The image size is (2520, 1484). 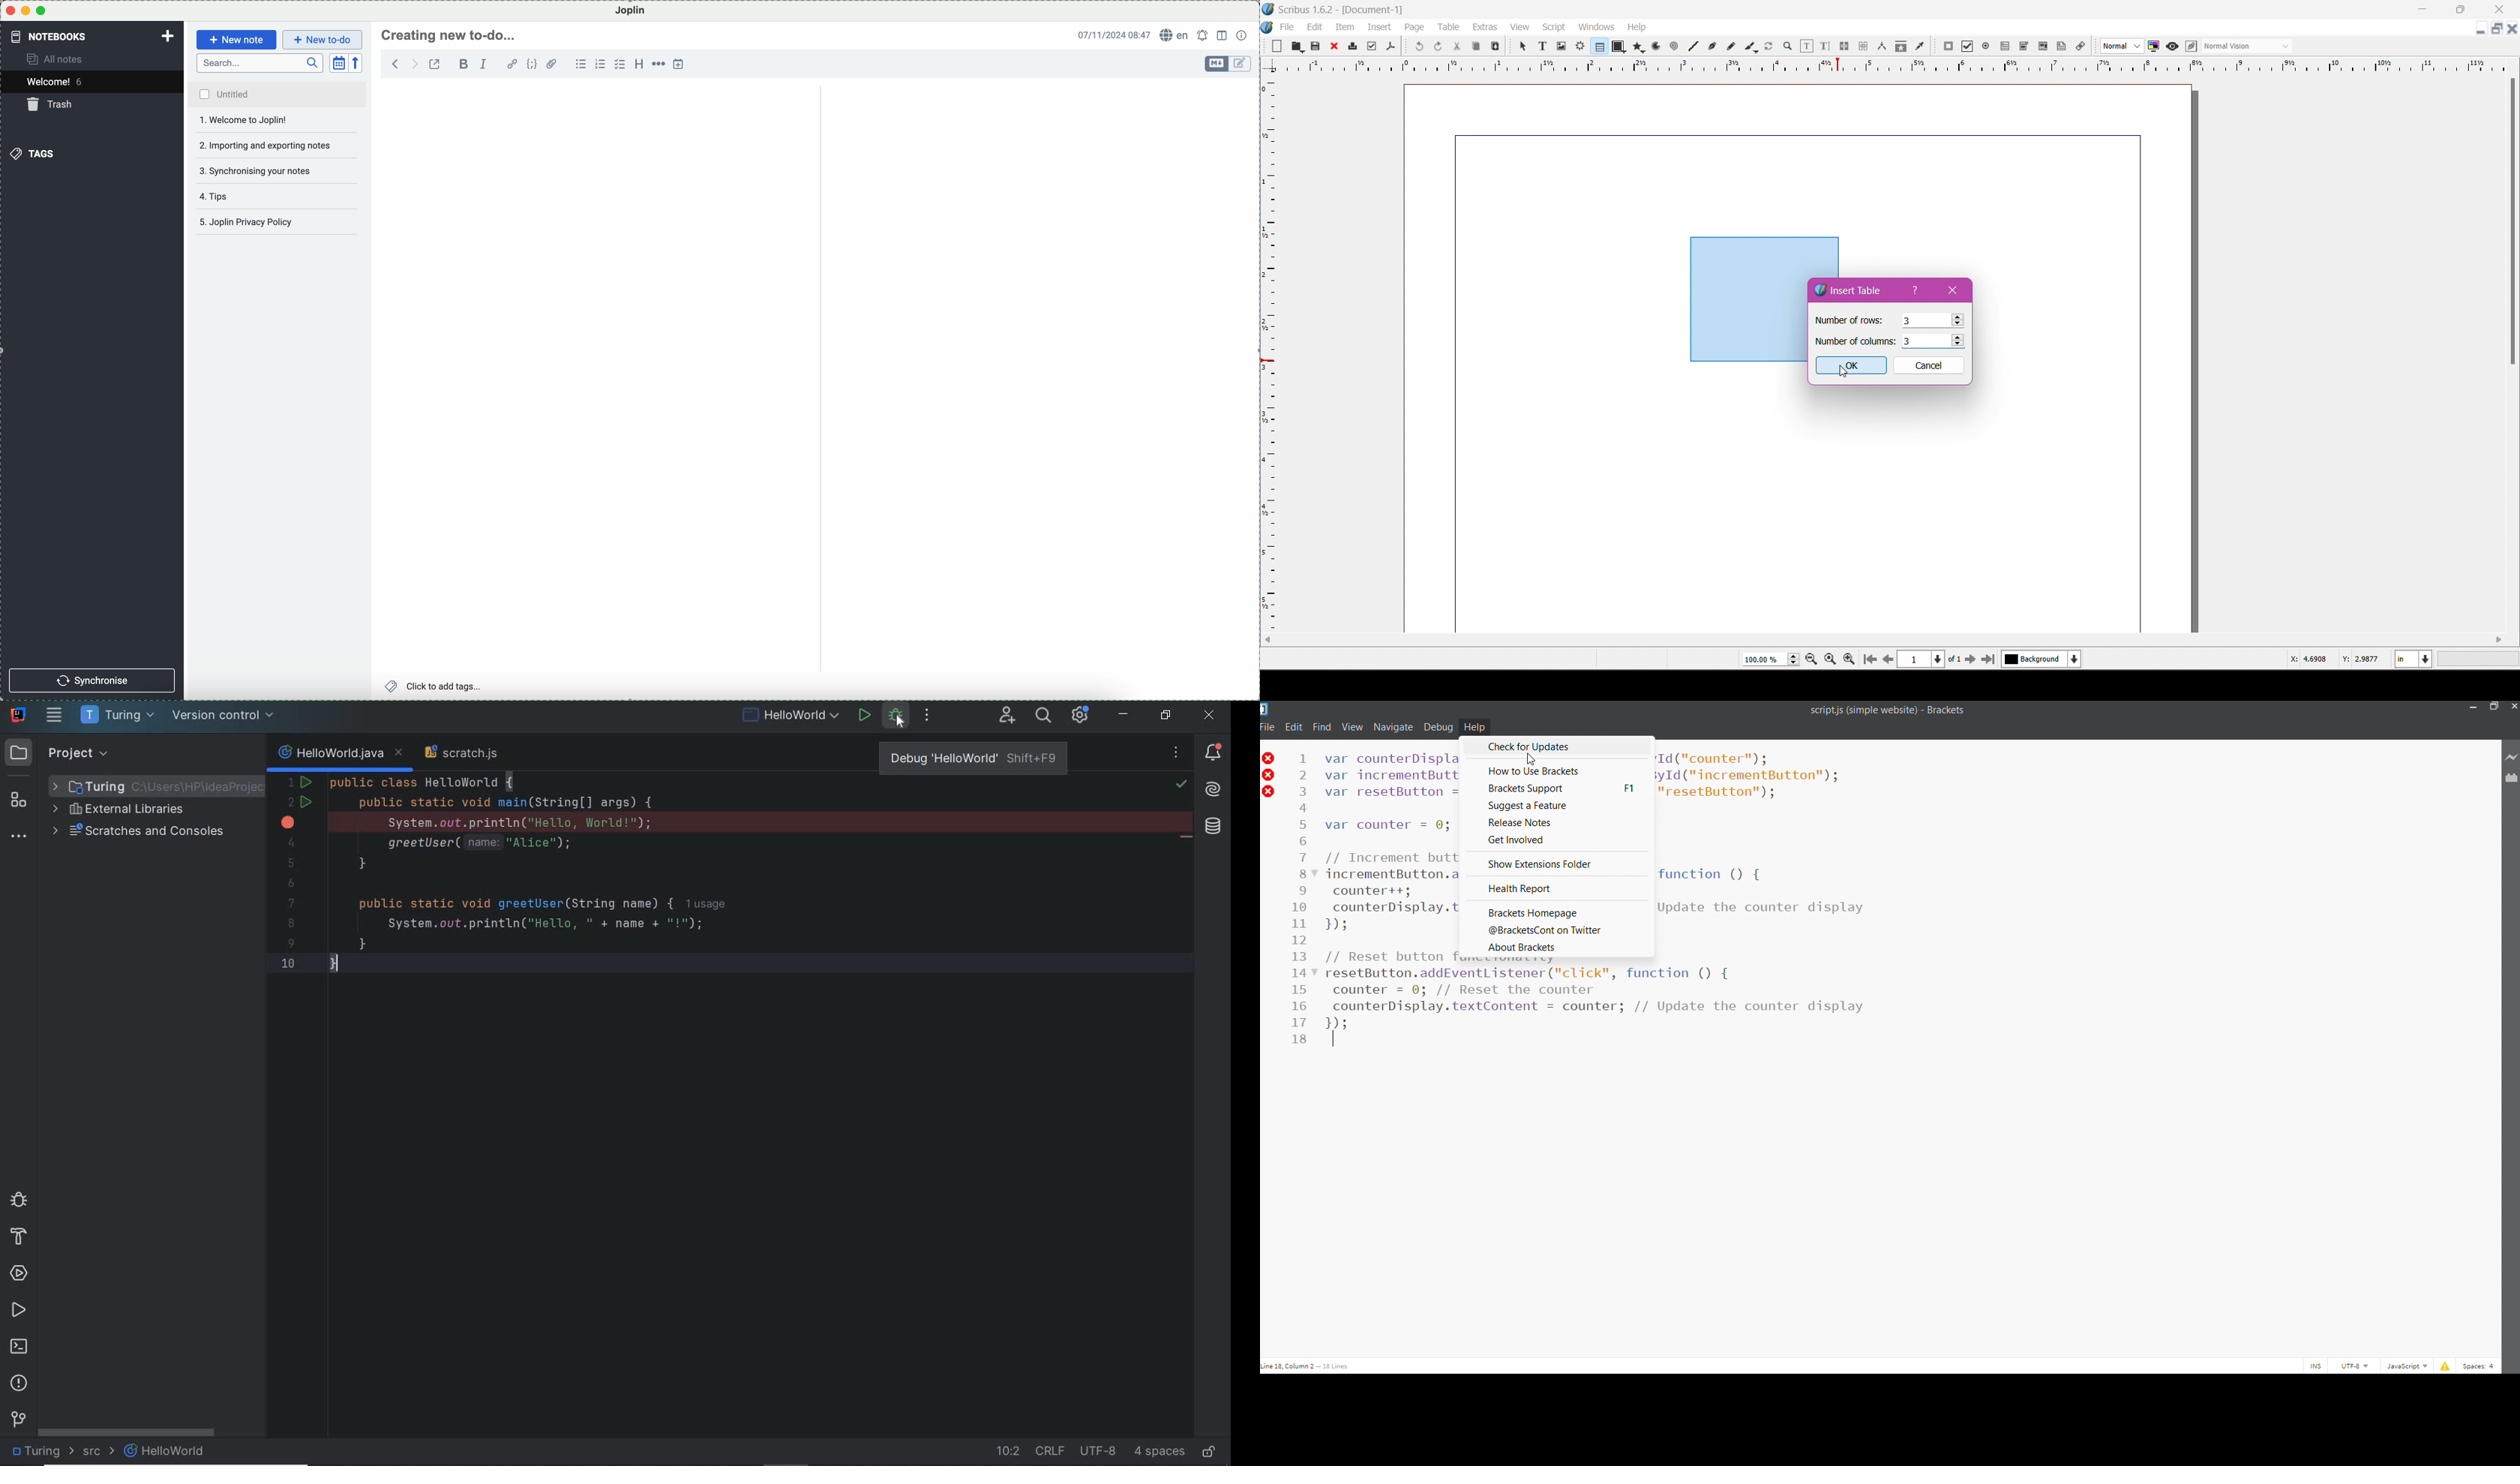 I want to click on checkbox, so click(x=619, y=64).